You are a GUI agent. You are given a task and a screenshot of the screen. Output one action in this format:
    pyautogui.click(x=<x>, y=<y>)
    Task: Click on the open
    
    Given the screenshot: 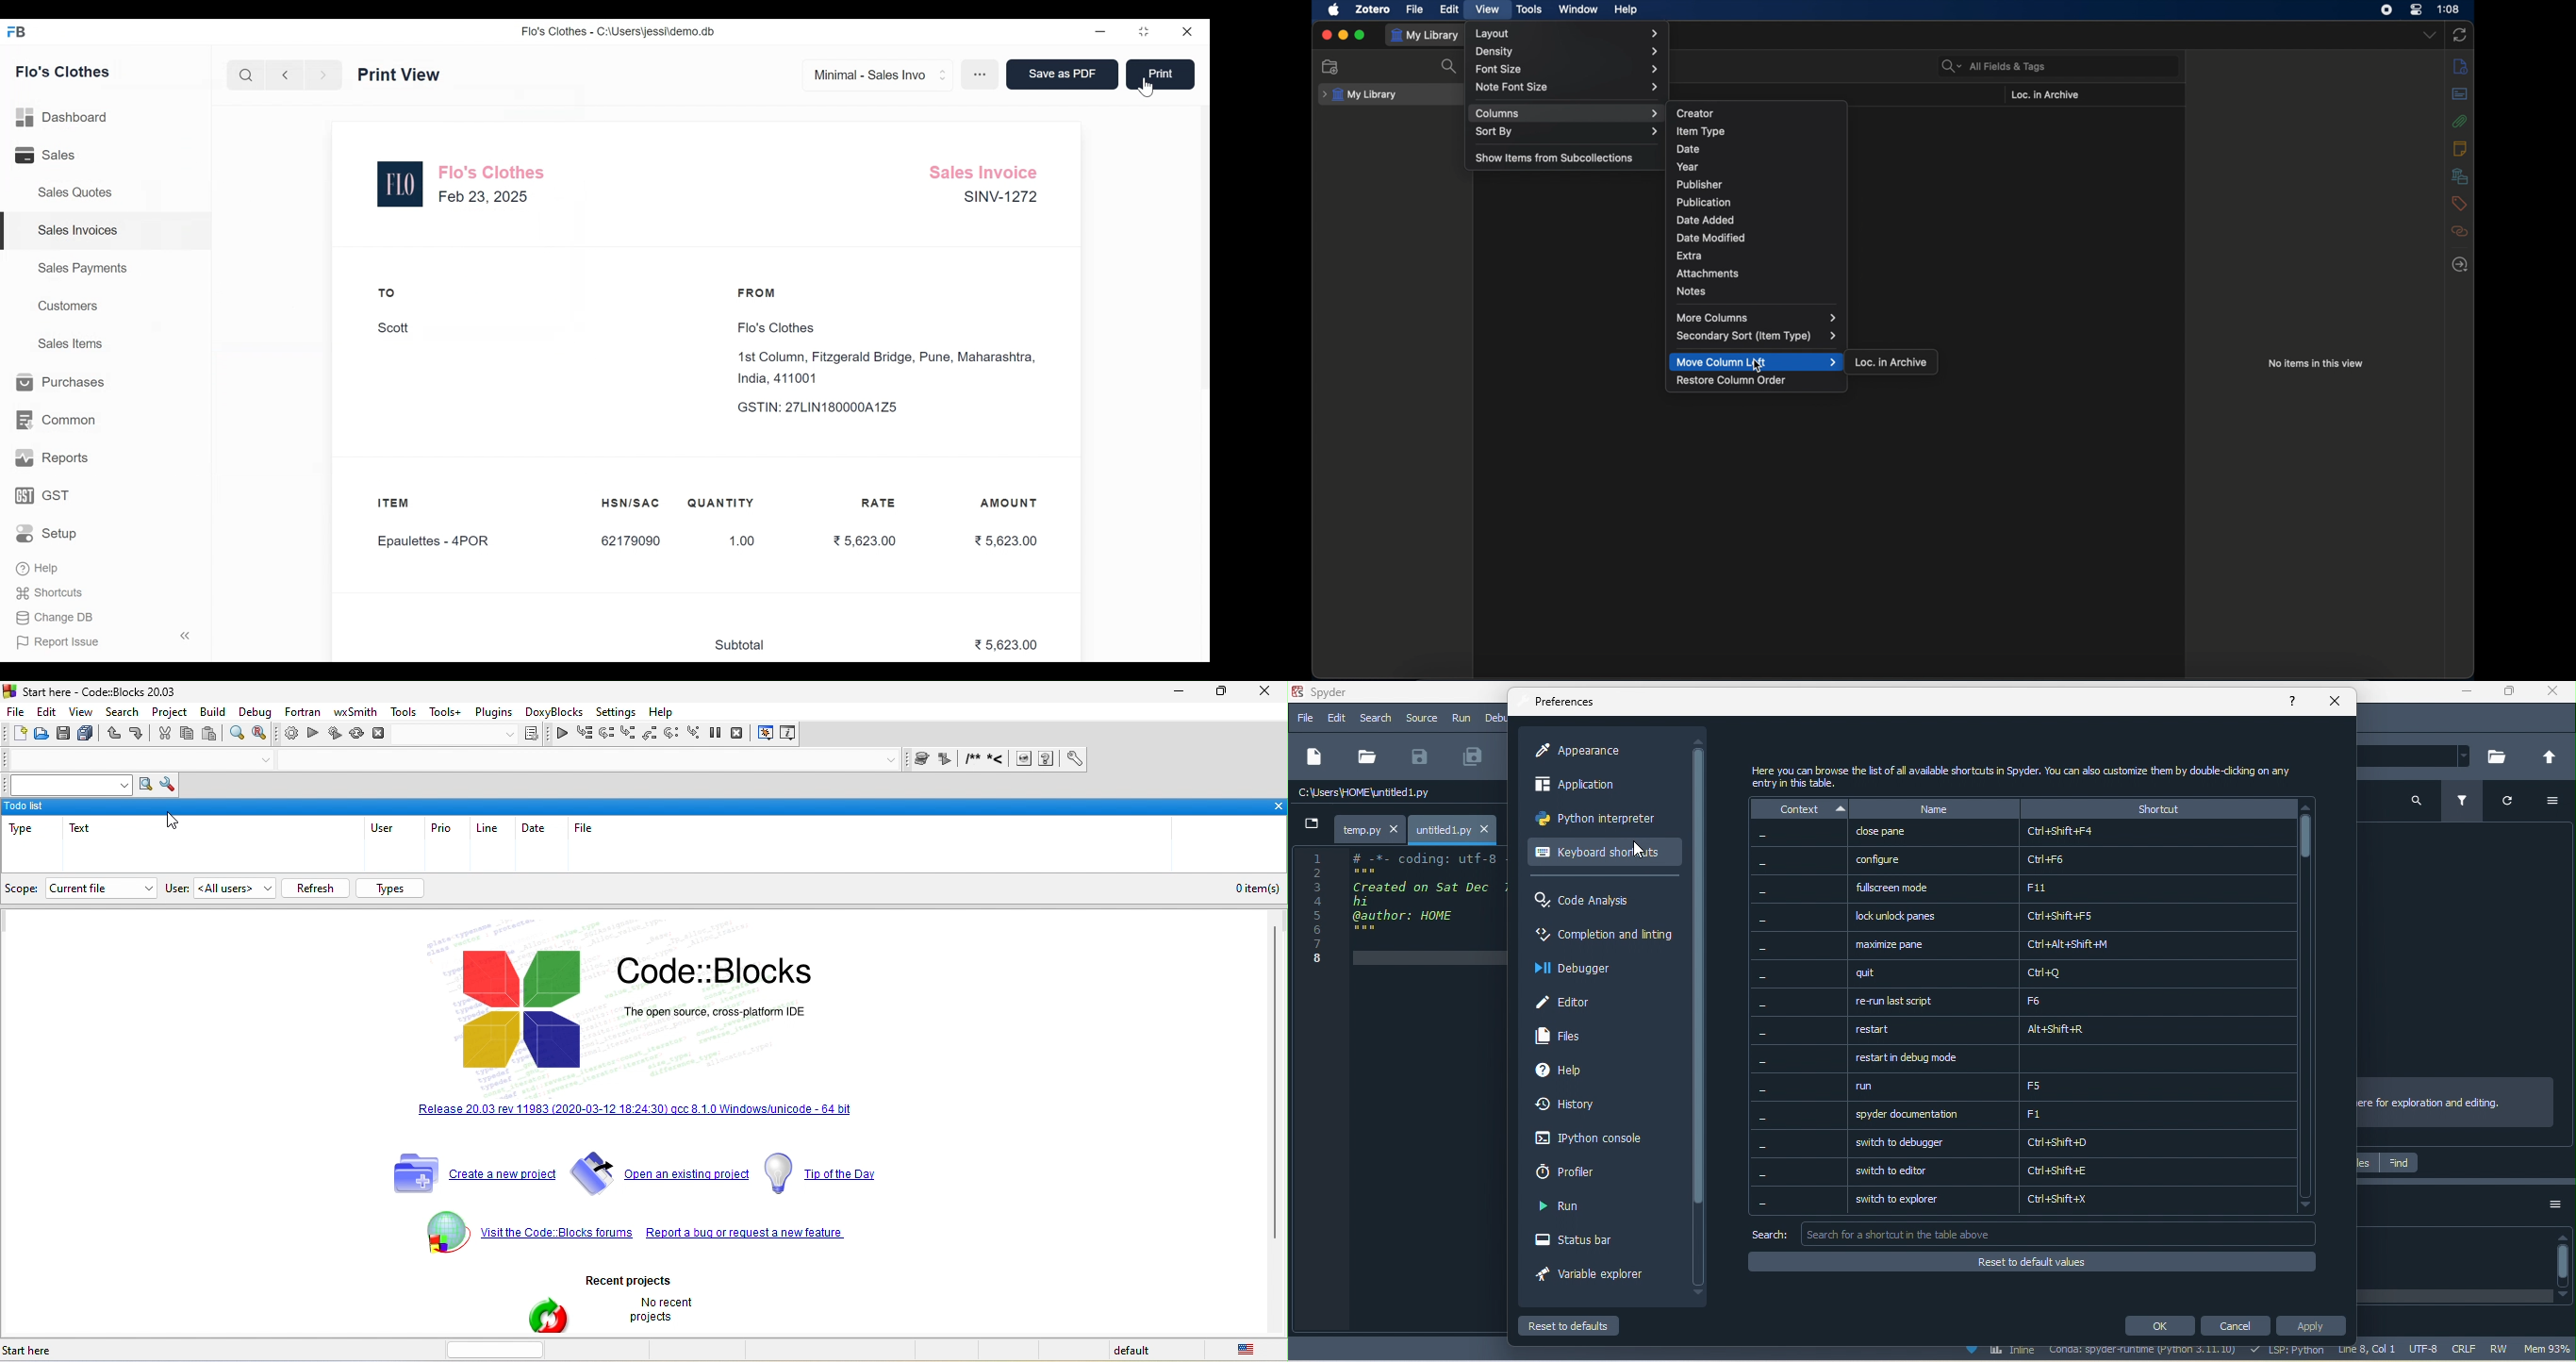 What is the action you would take?
    pyautogui.click(x=43, y=734)
    